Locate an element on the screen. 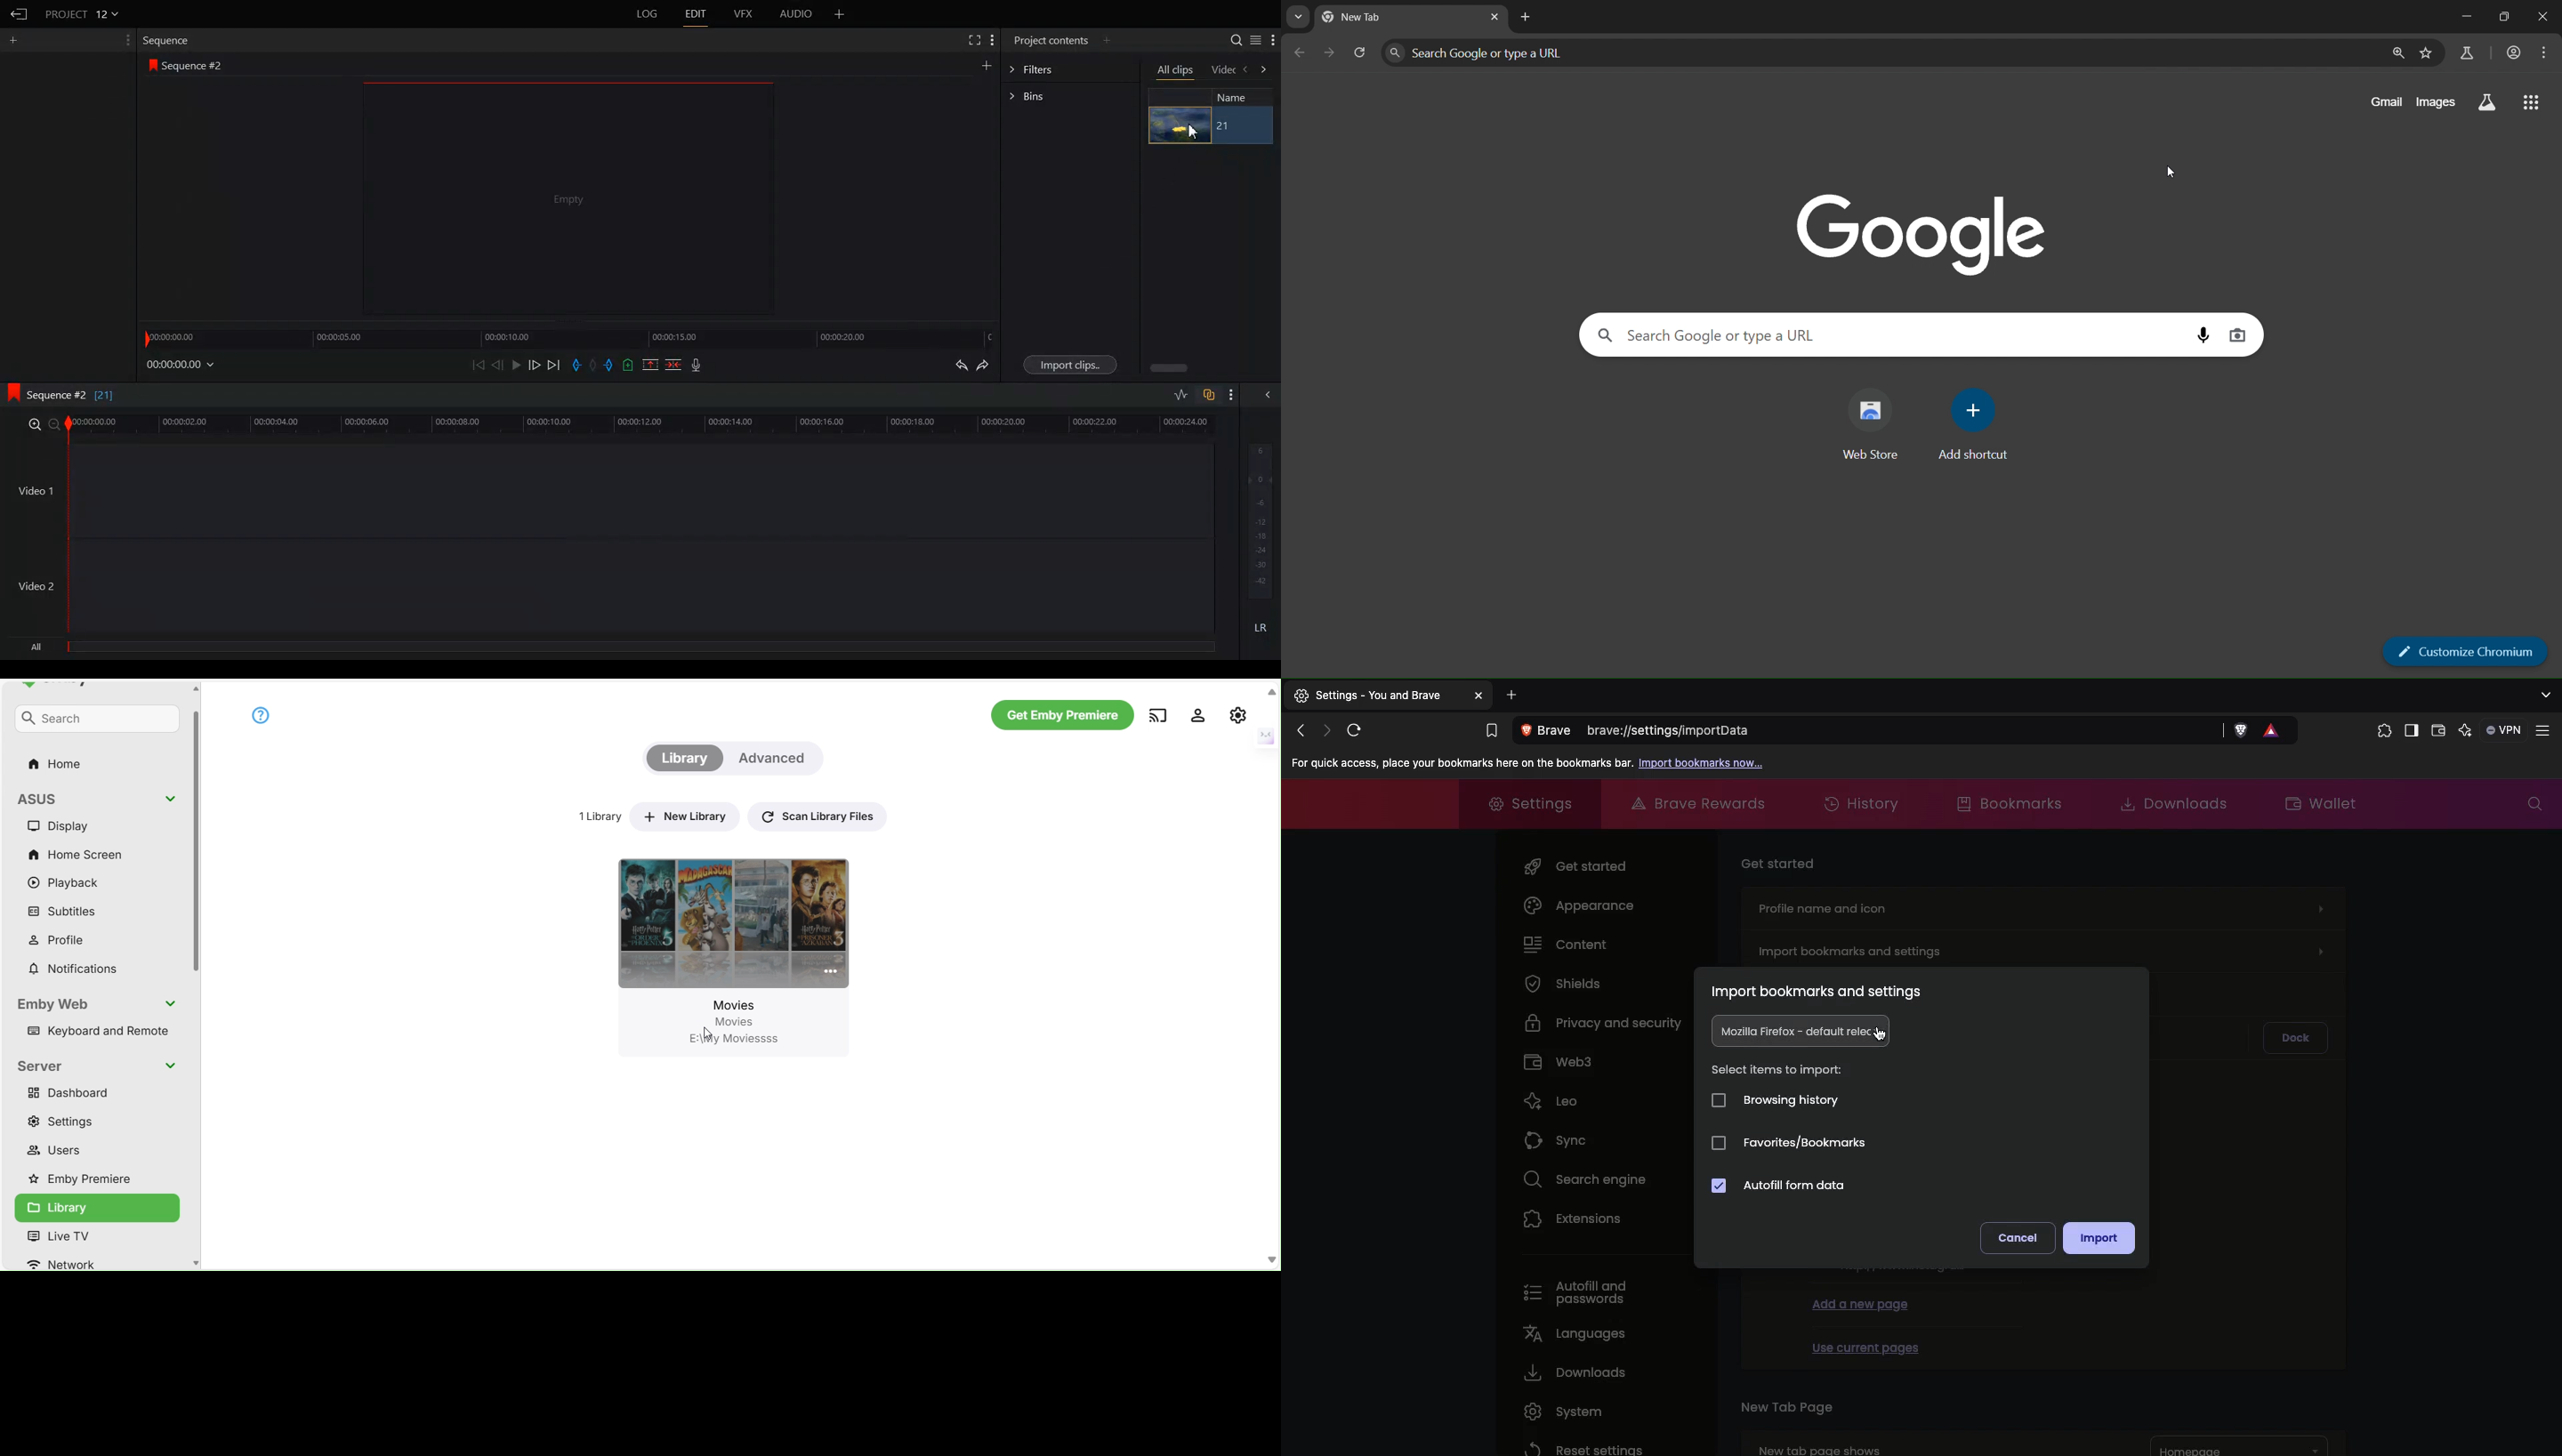  Wallet is located at coordinates (2438, 733).